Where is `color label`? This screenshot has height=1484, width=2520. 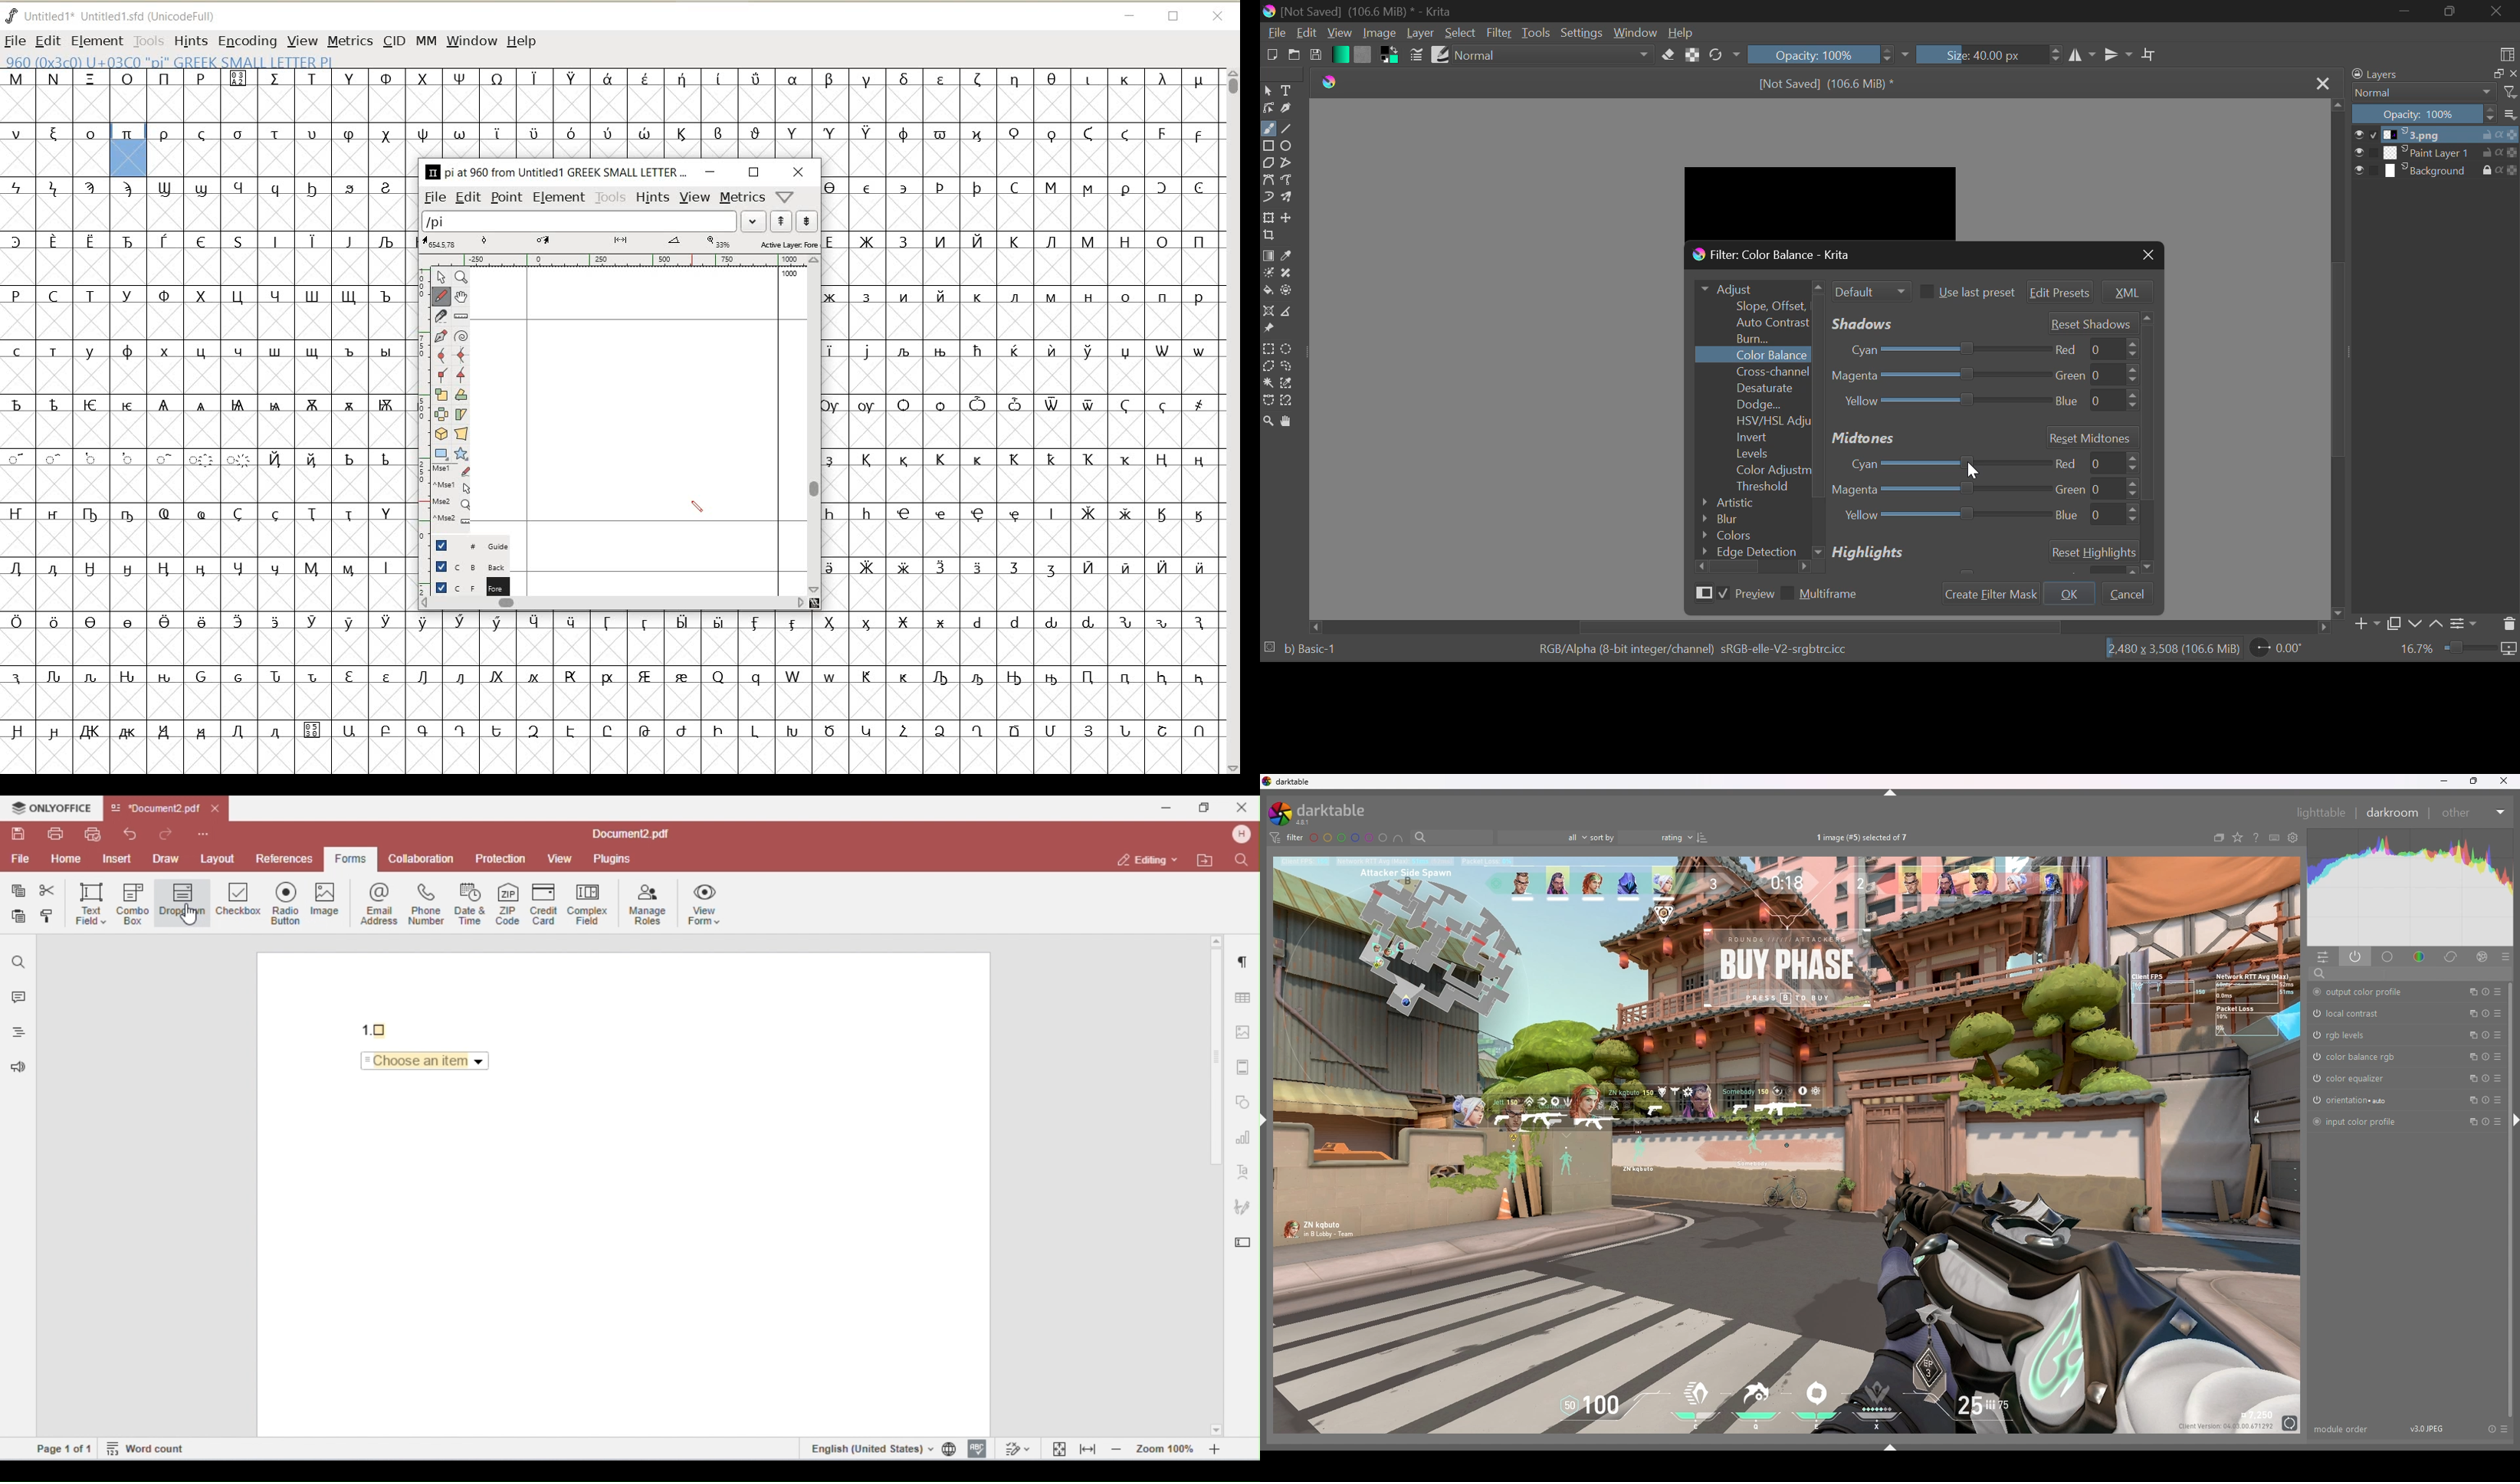 color label is located at coordinates (1349, 838).